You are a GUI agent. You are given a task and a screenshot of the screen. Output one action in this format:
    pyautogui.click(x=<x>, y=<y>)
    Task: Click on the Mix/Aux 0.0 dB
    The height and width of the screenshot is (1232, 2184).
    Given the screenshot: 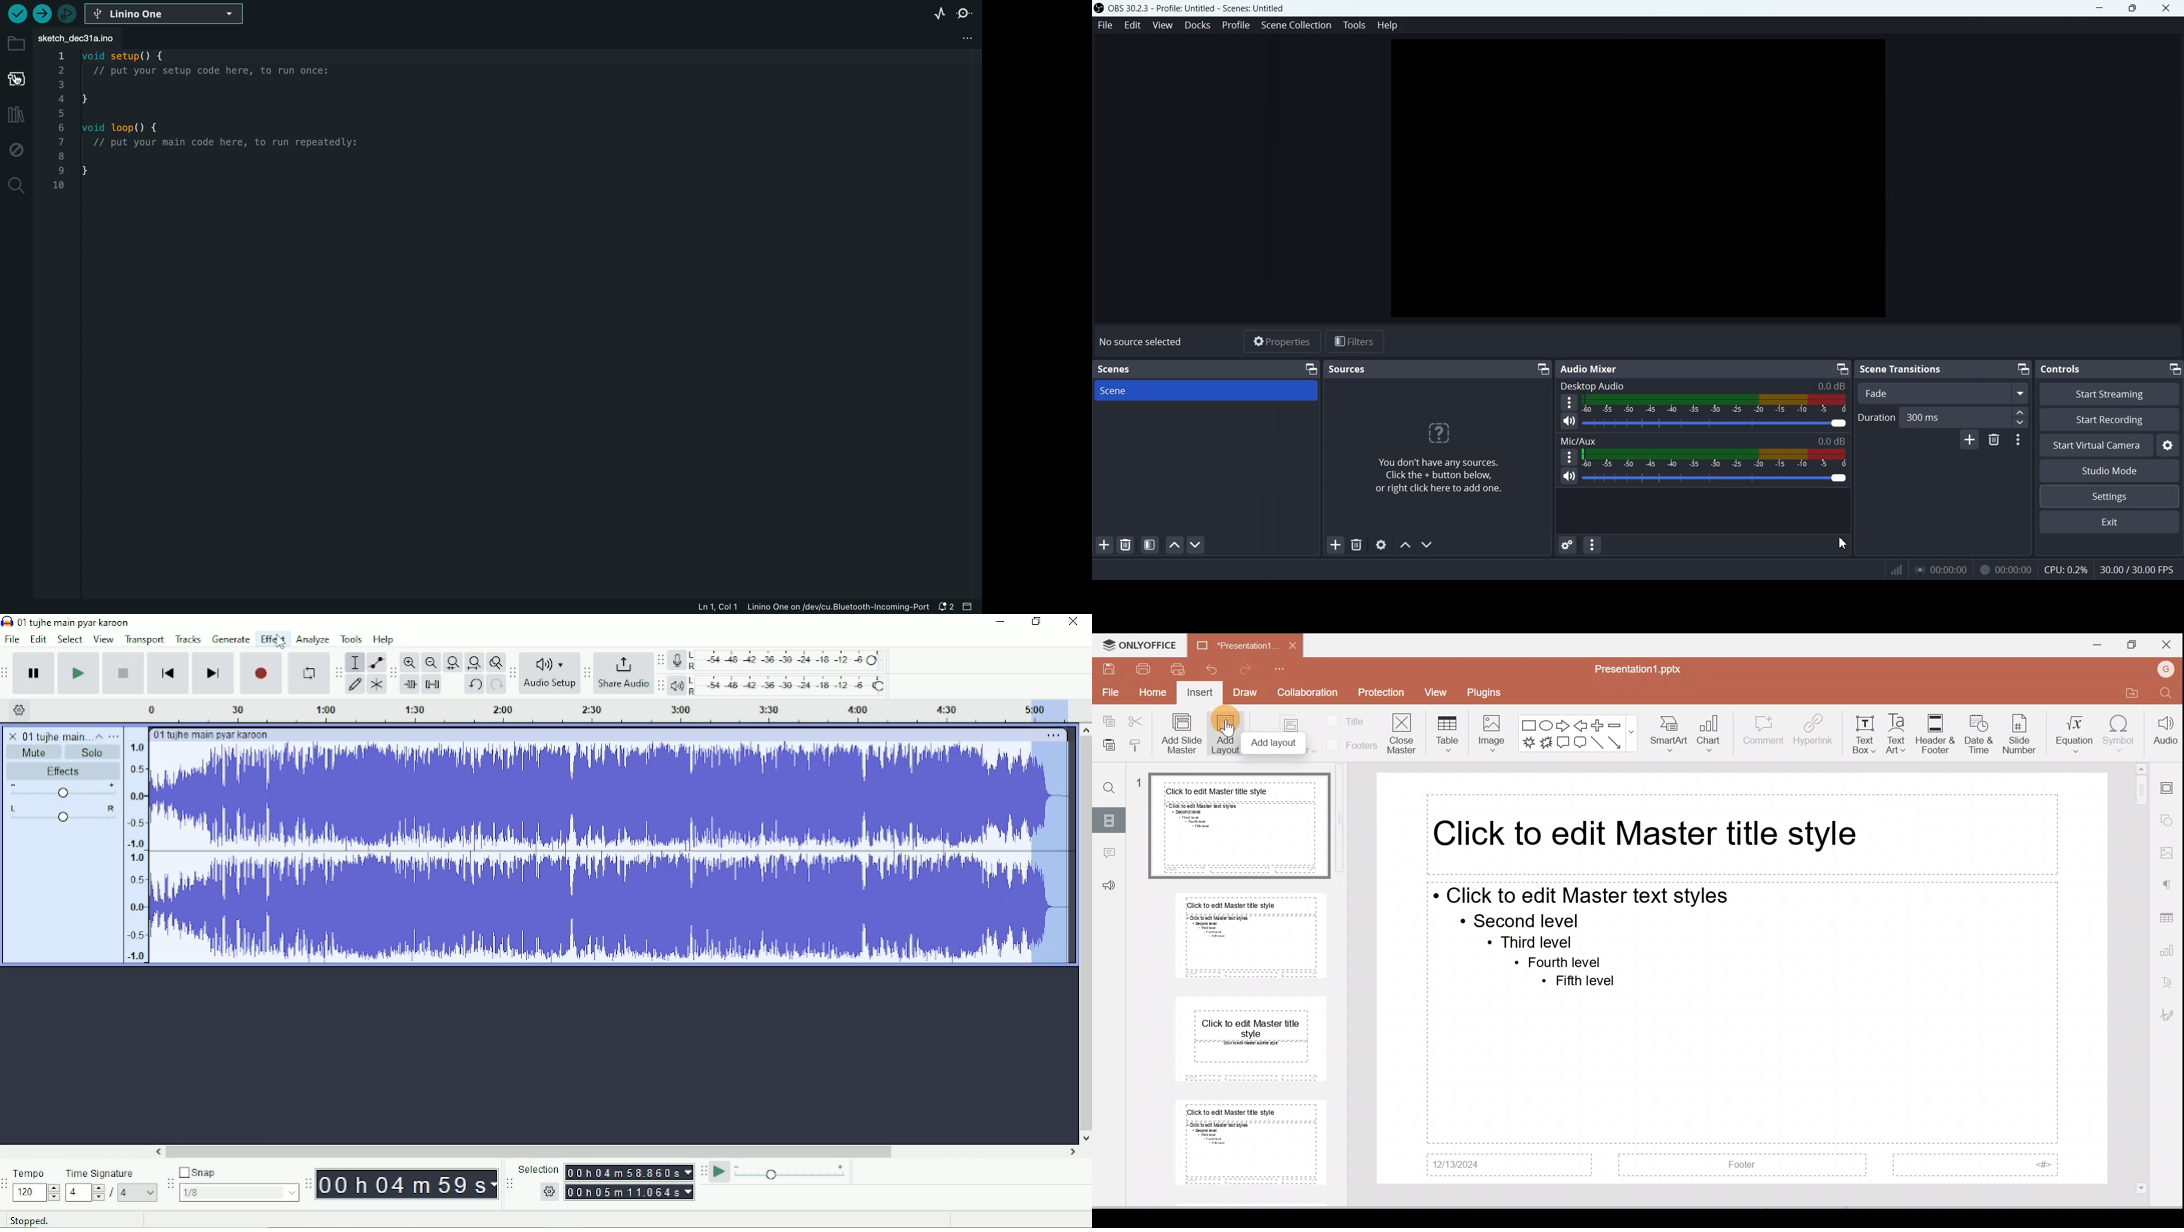 What is the action you would take?
    pyautogui.click(x=1703, y=439)
    